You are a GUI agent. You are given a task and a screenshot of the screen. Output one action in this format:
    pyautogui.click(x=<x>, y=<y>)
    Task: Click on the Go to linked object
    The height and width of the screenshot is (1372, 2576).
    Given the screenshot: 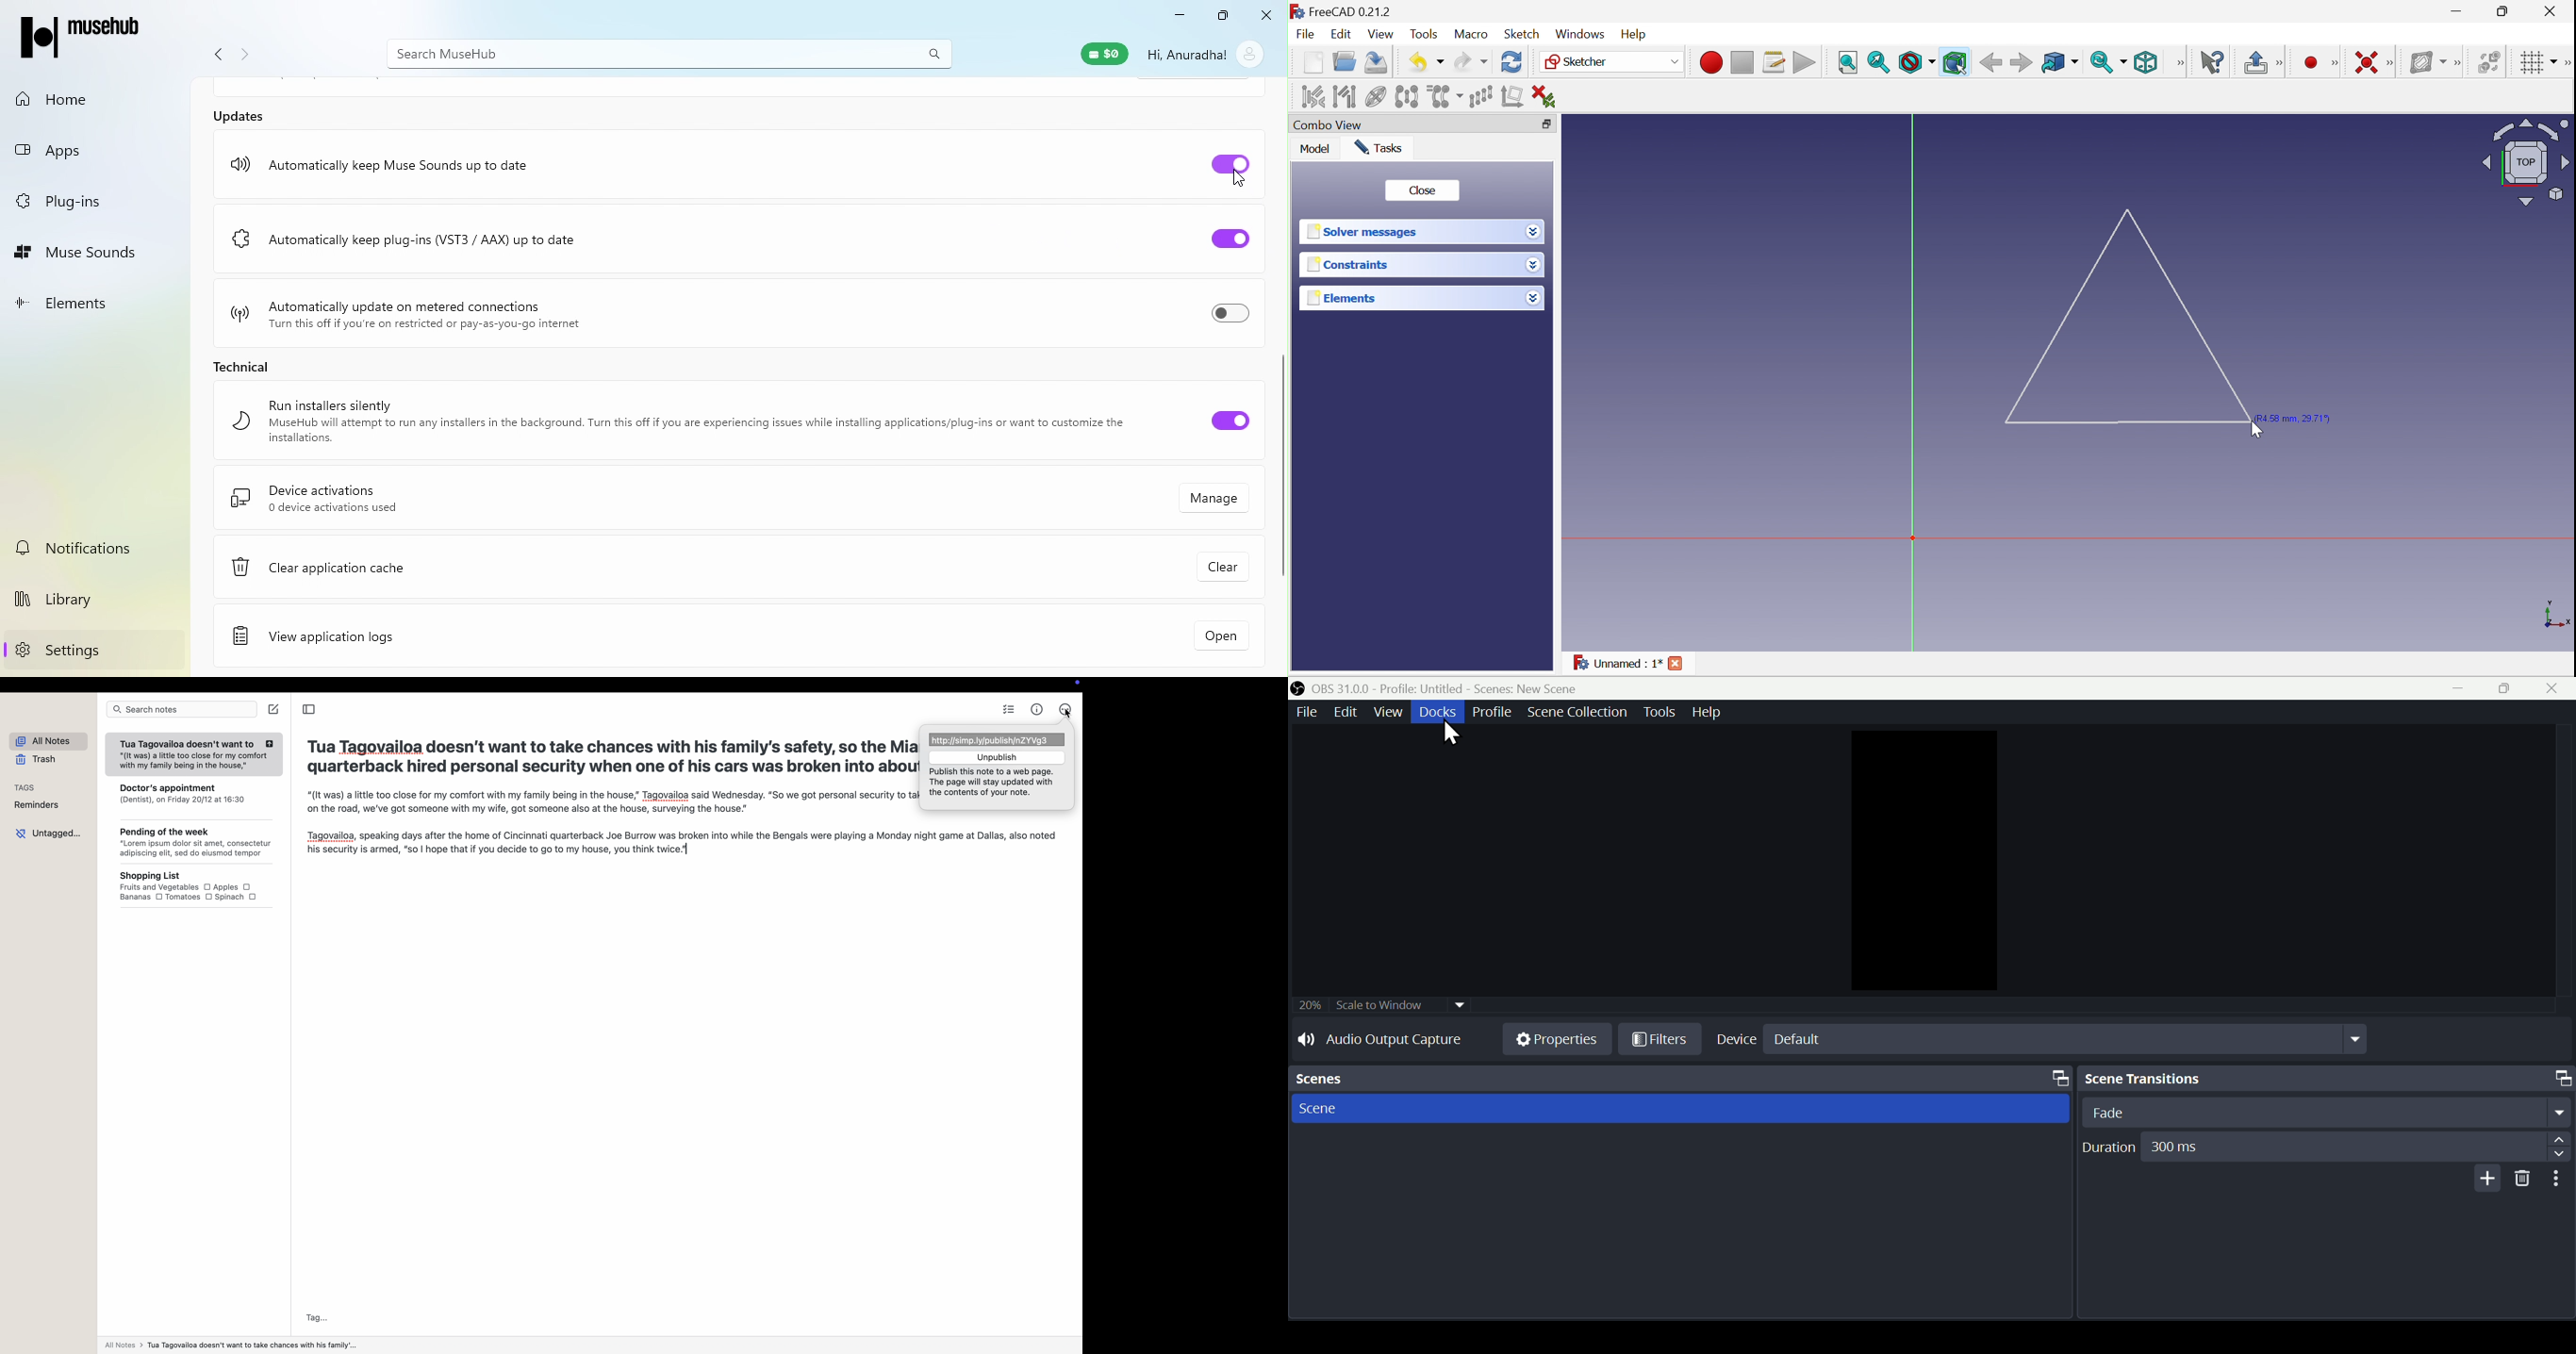 What is the action you would take?
    pyautogui.click(x=2061, y=63)
    